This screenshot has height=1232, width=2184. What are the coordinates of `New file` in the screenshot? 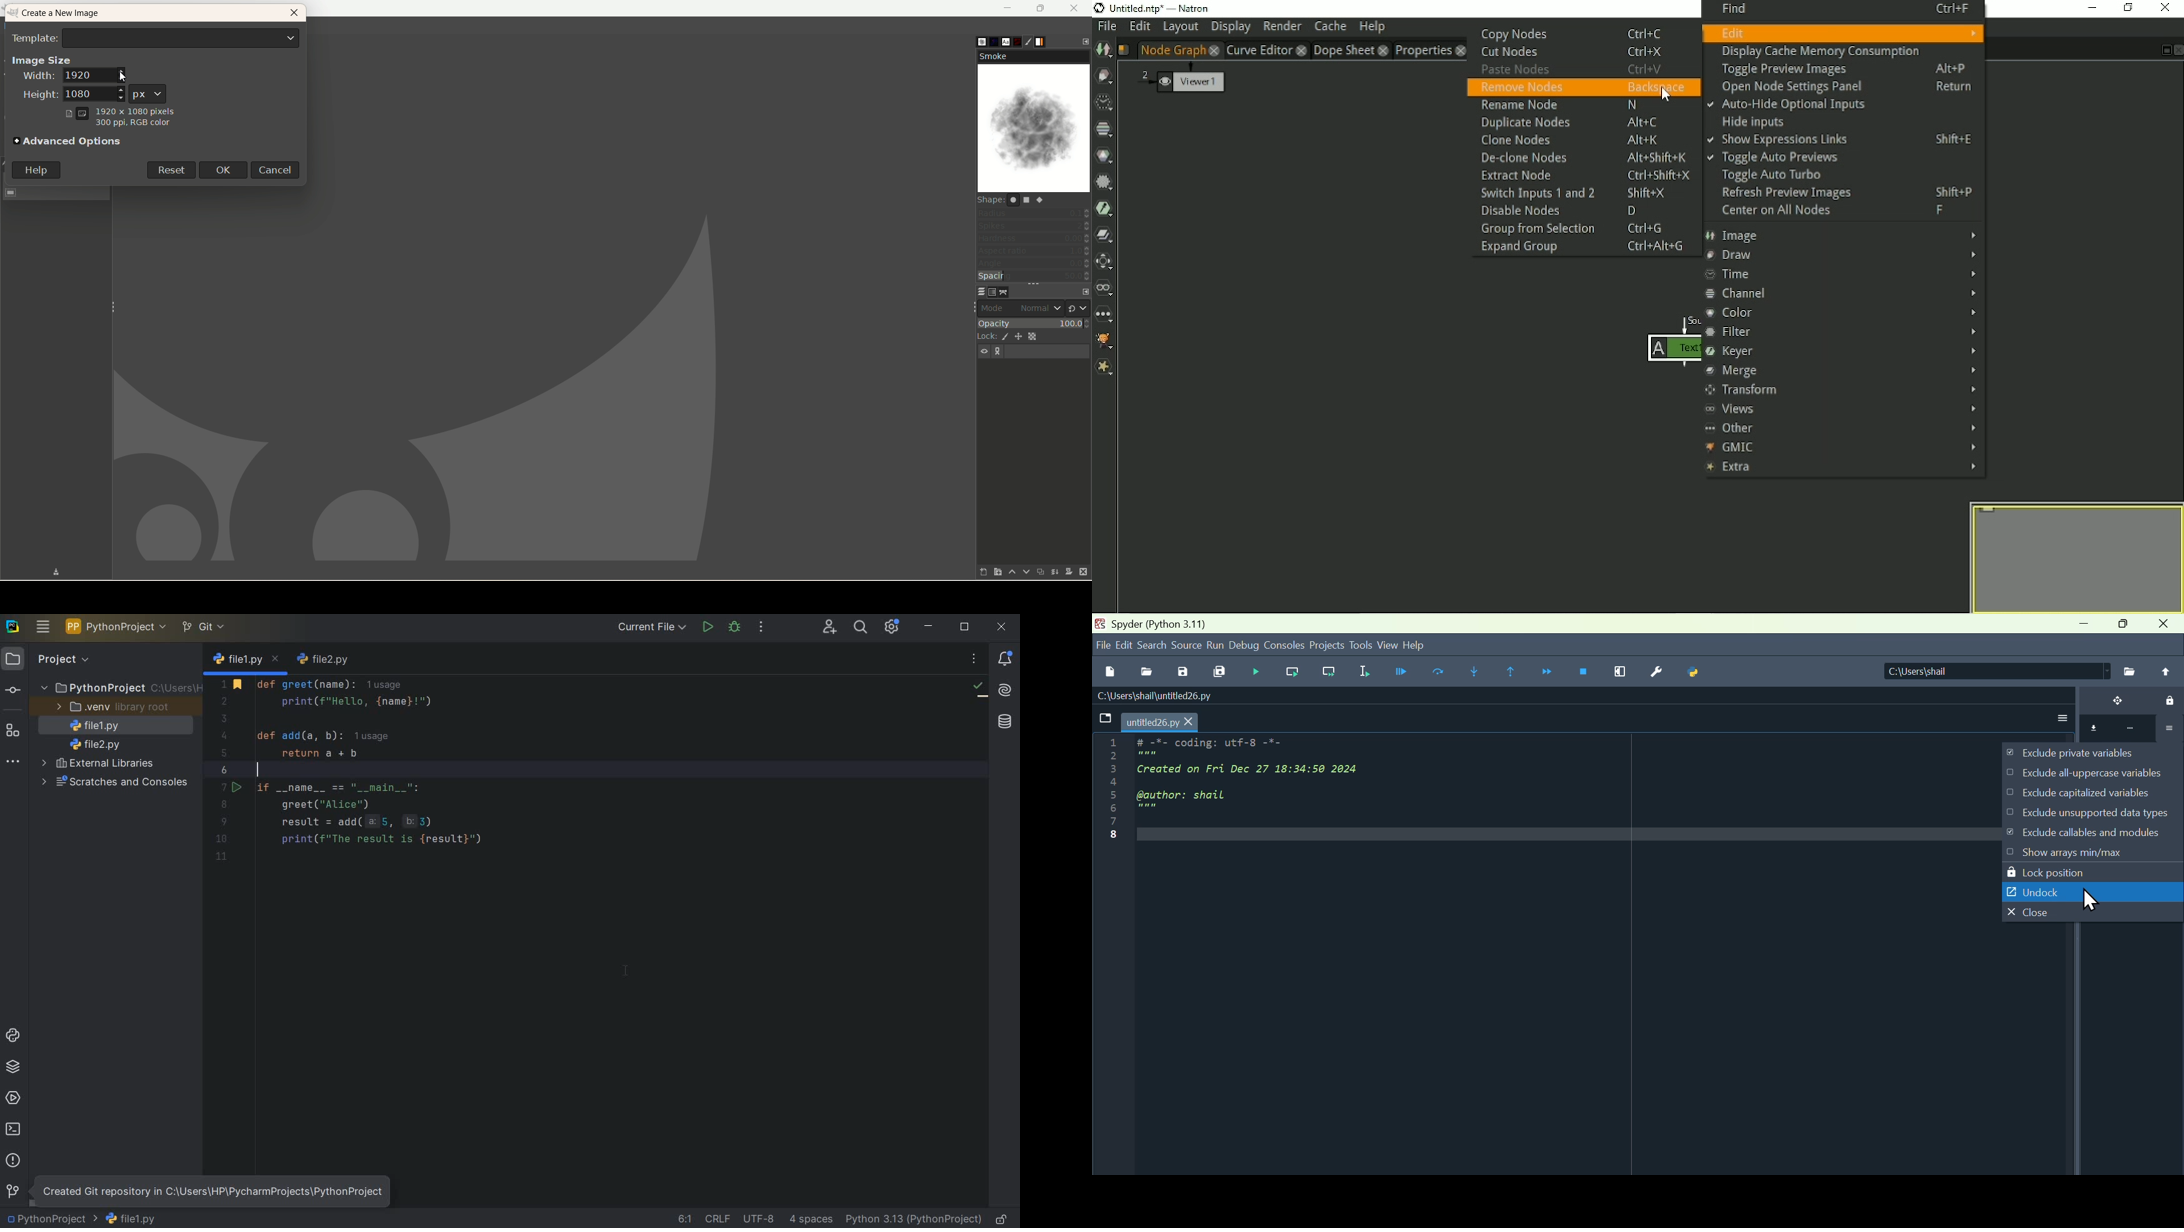 It's located at (1110, 669).